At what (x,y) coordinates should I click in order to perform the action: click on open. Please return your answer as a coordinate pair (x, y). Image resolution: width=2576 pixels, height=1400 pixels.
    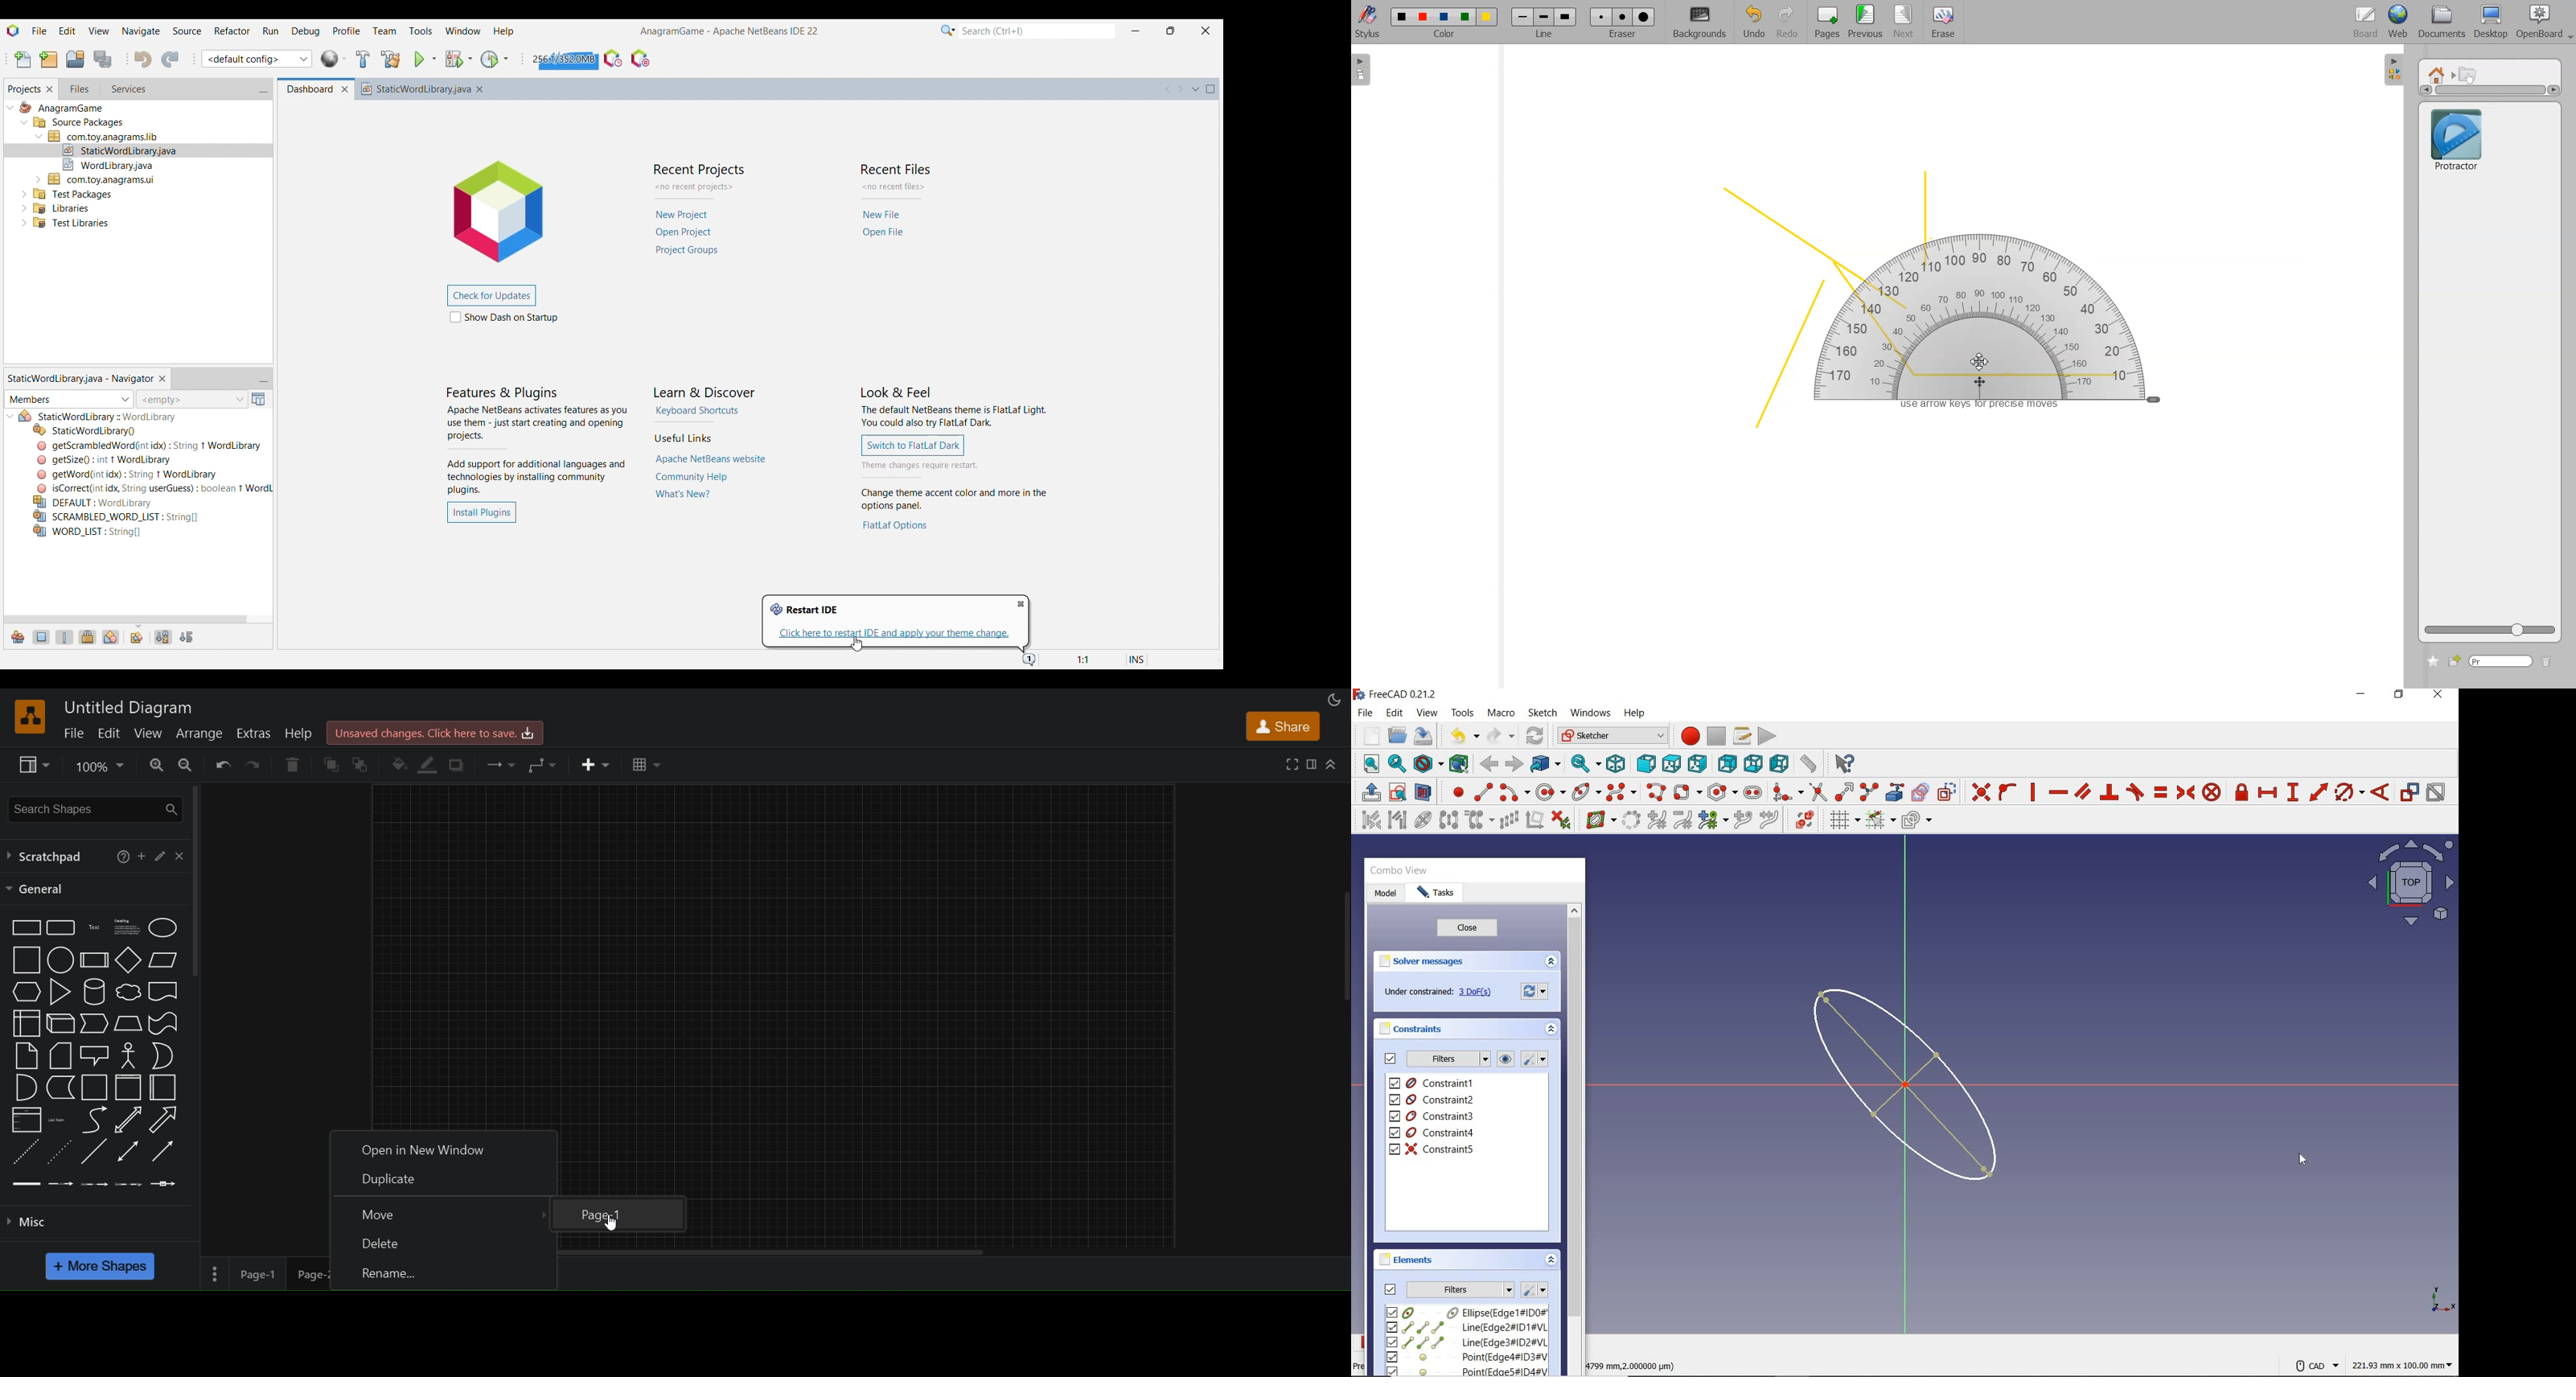
    Looking at the image, I should click on (1397, 736).